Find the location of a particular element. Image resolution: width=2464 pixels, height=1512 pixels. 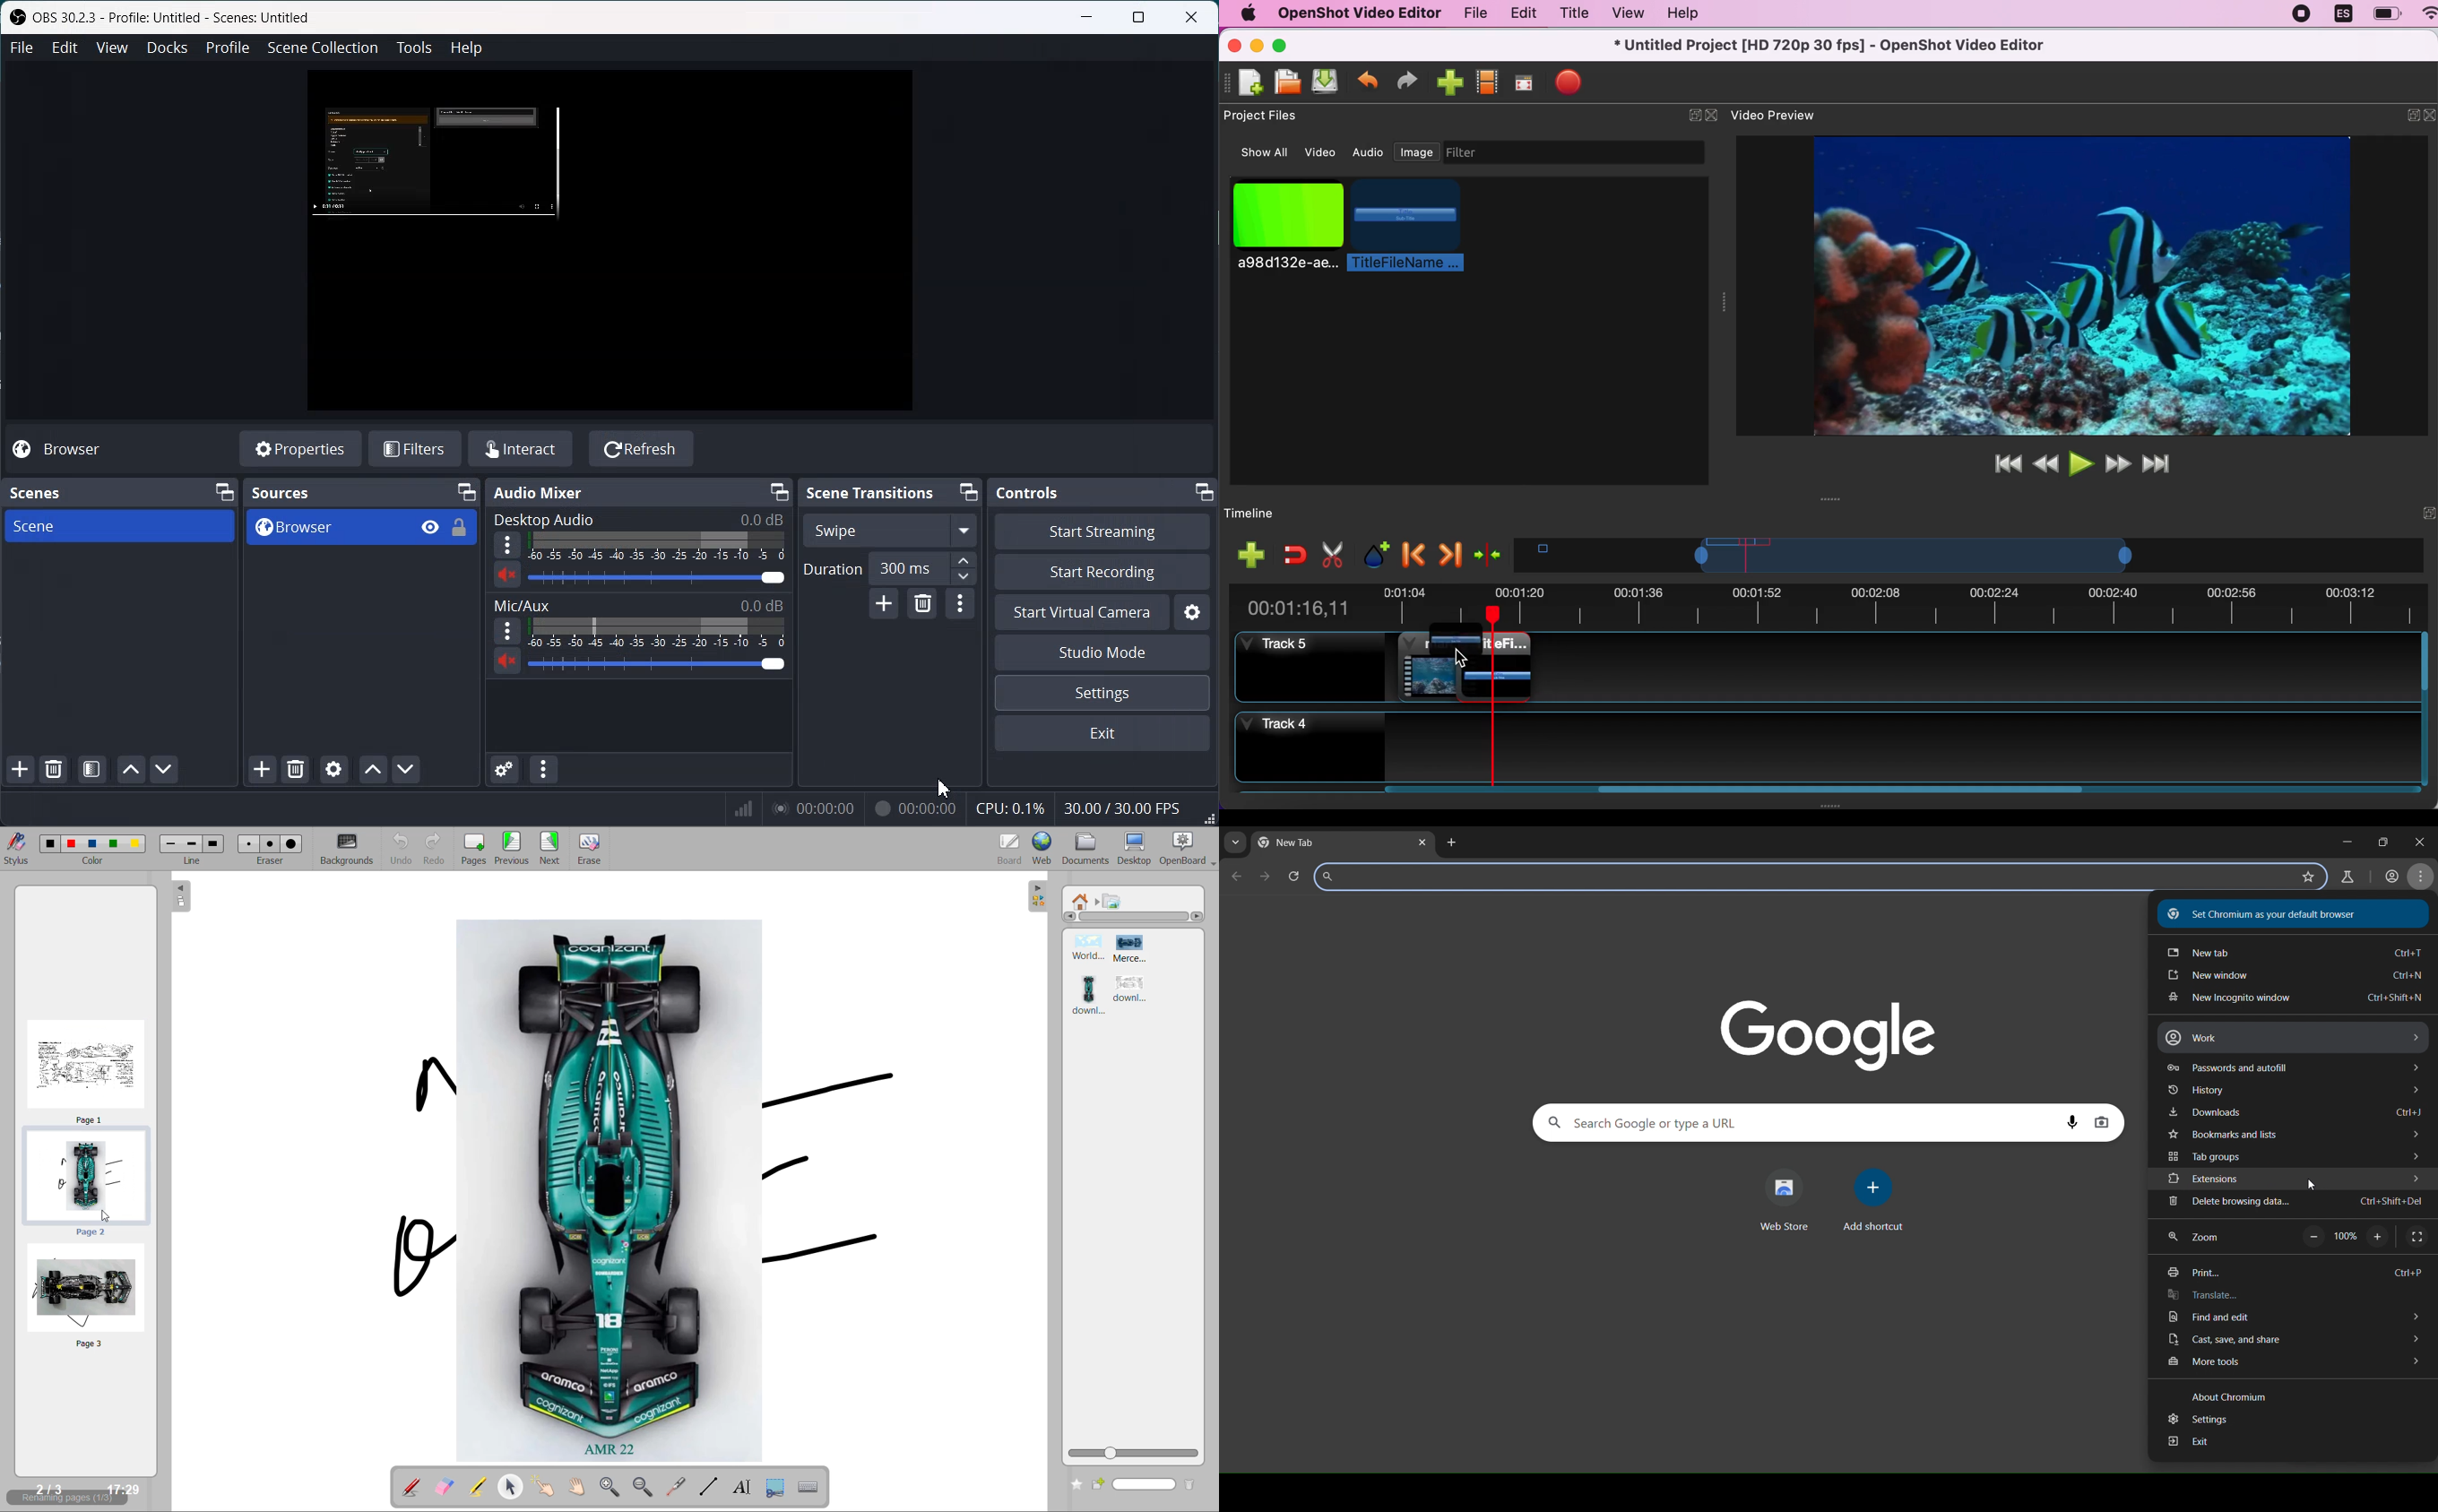

Signals is located at coordinates (739, 807).